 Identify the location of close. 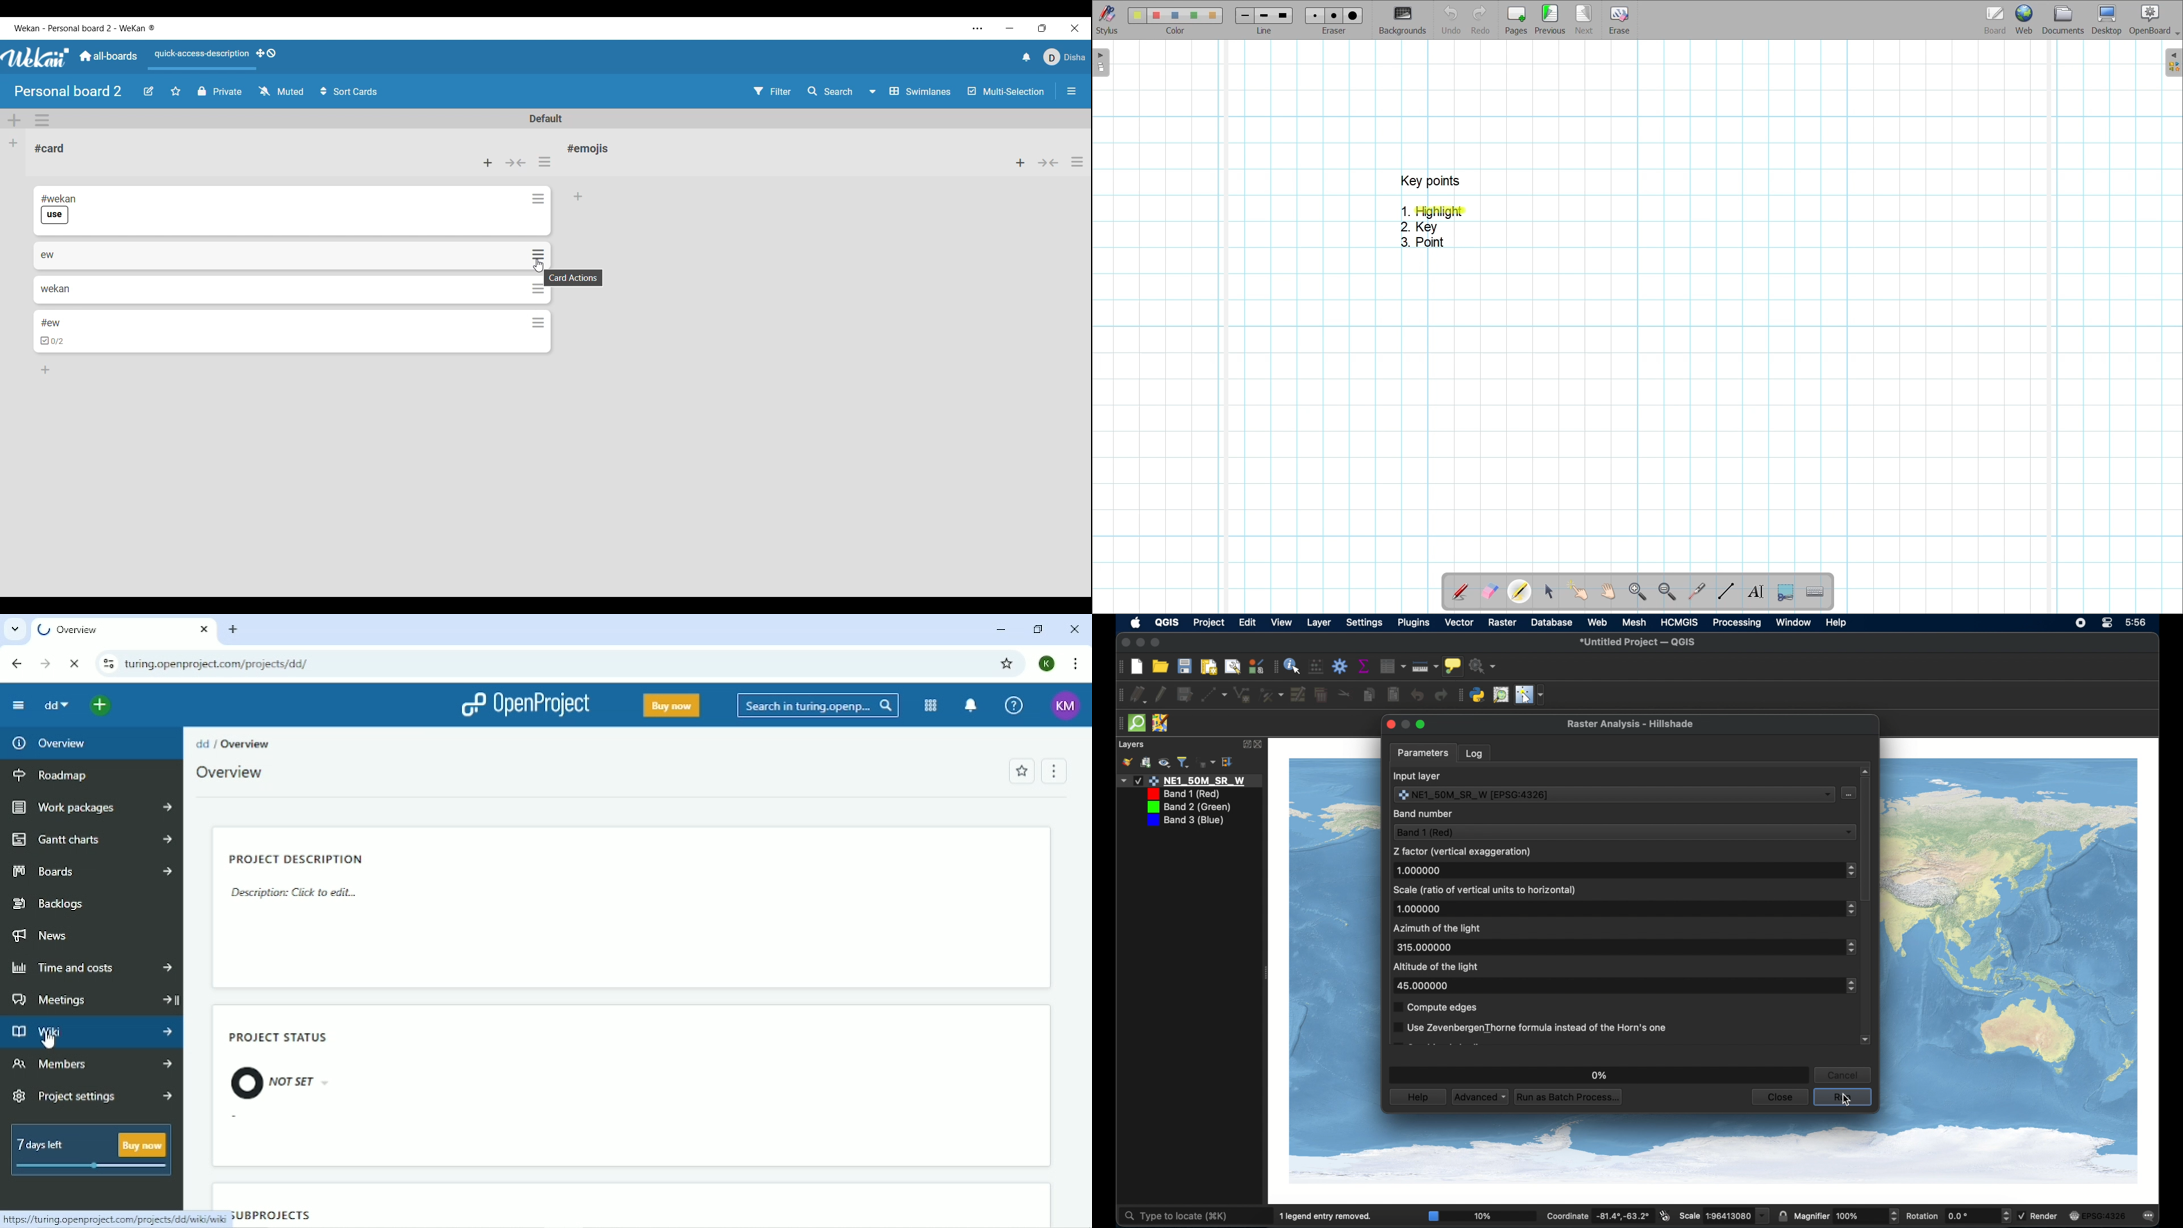
(1123, 643).